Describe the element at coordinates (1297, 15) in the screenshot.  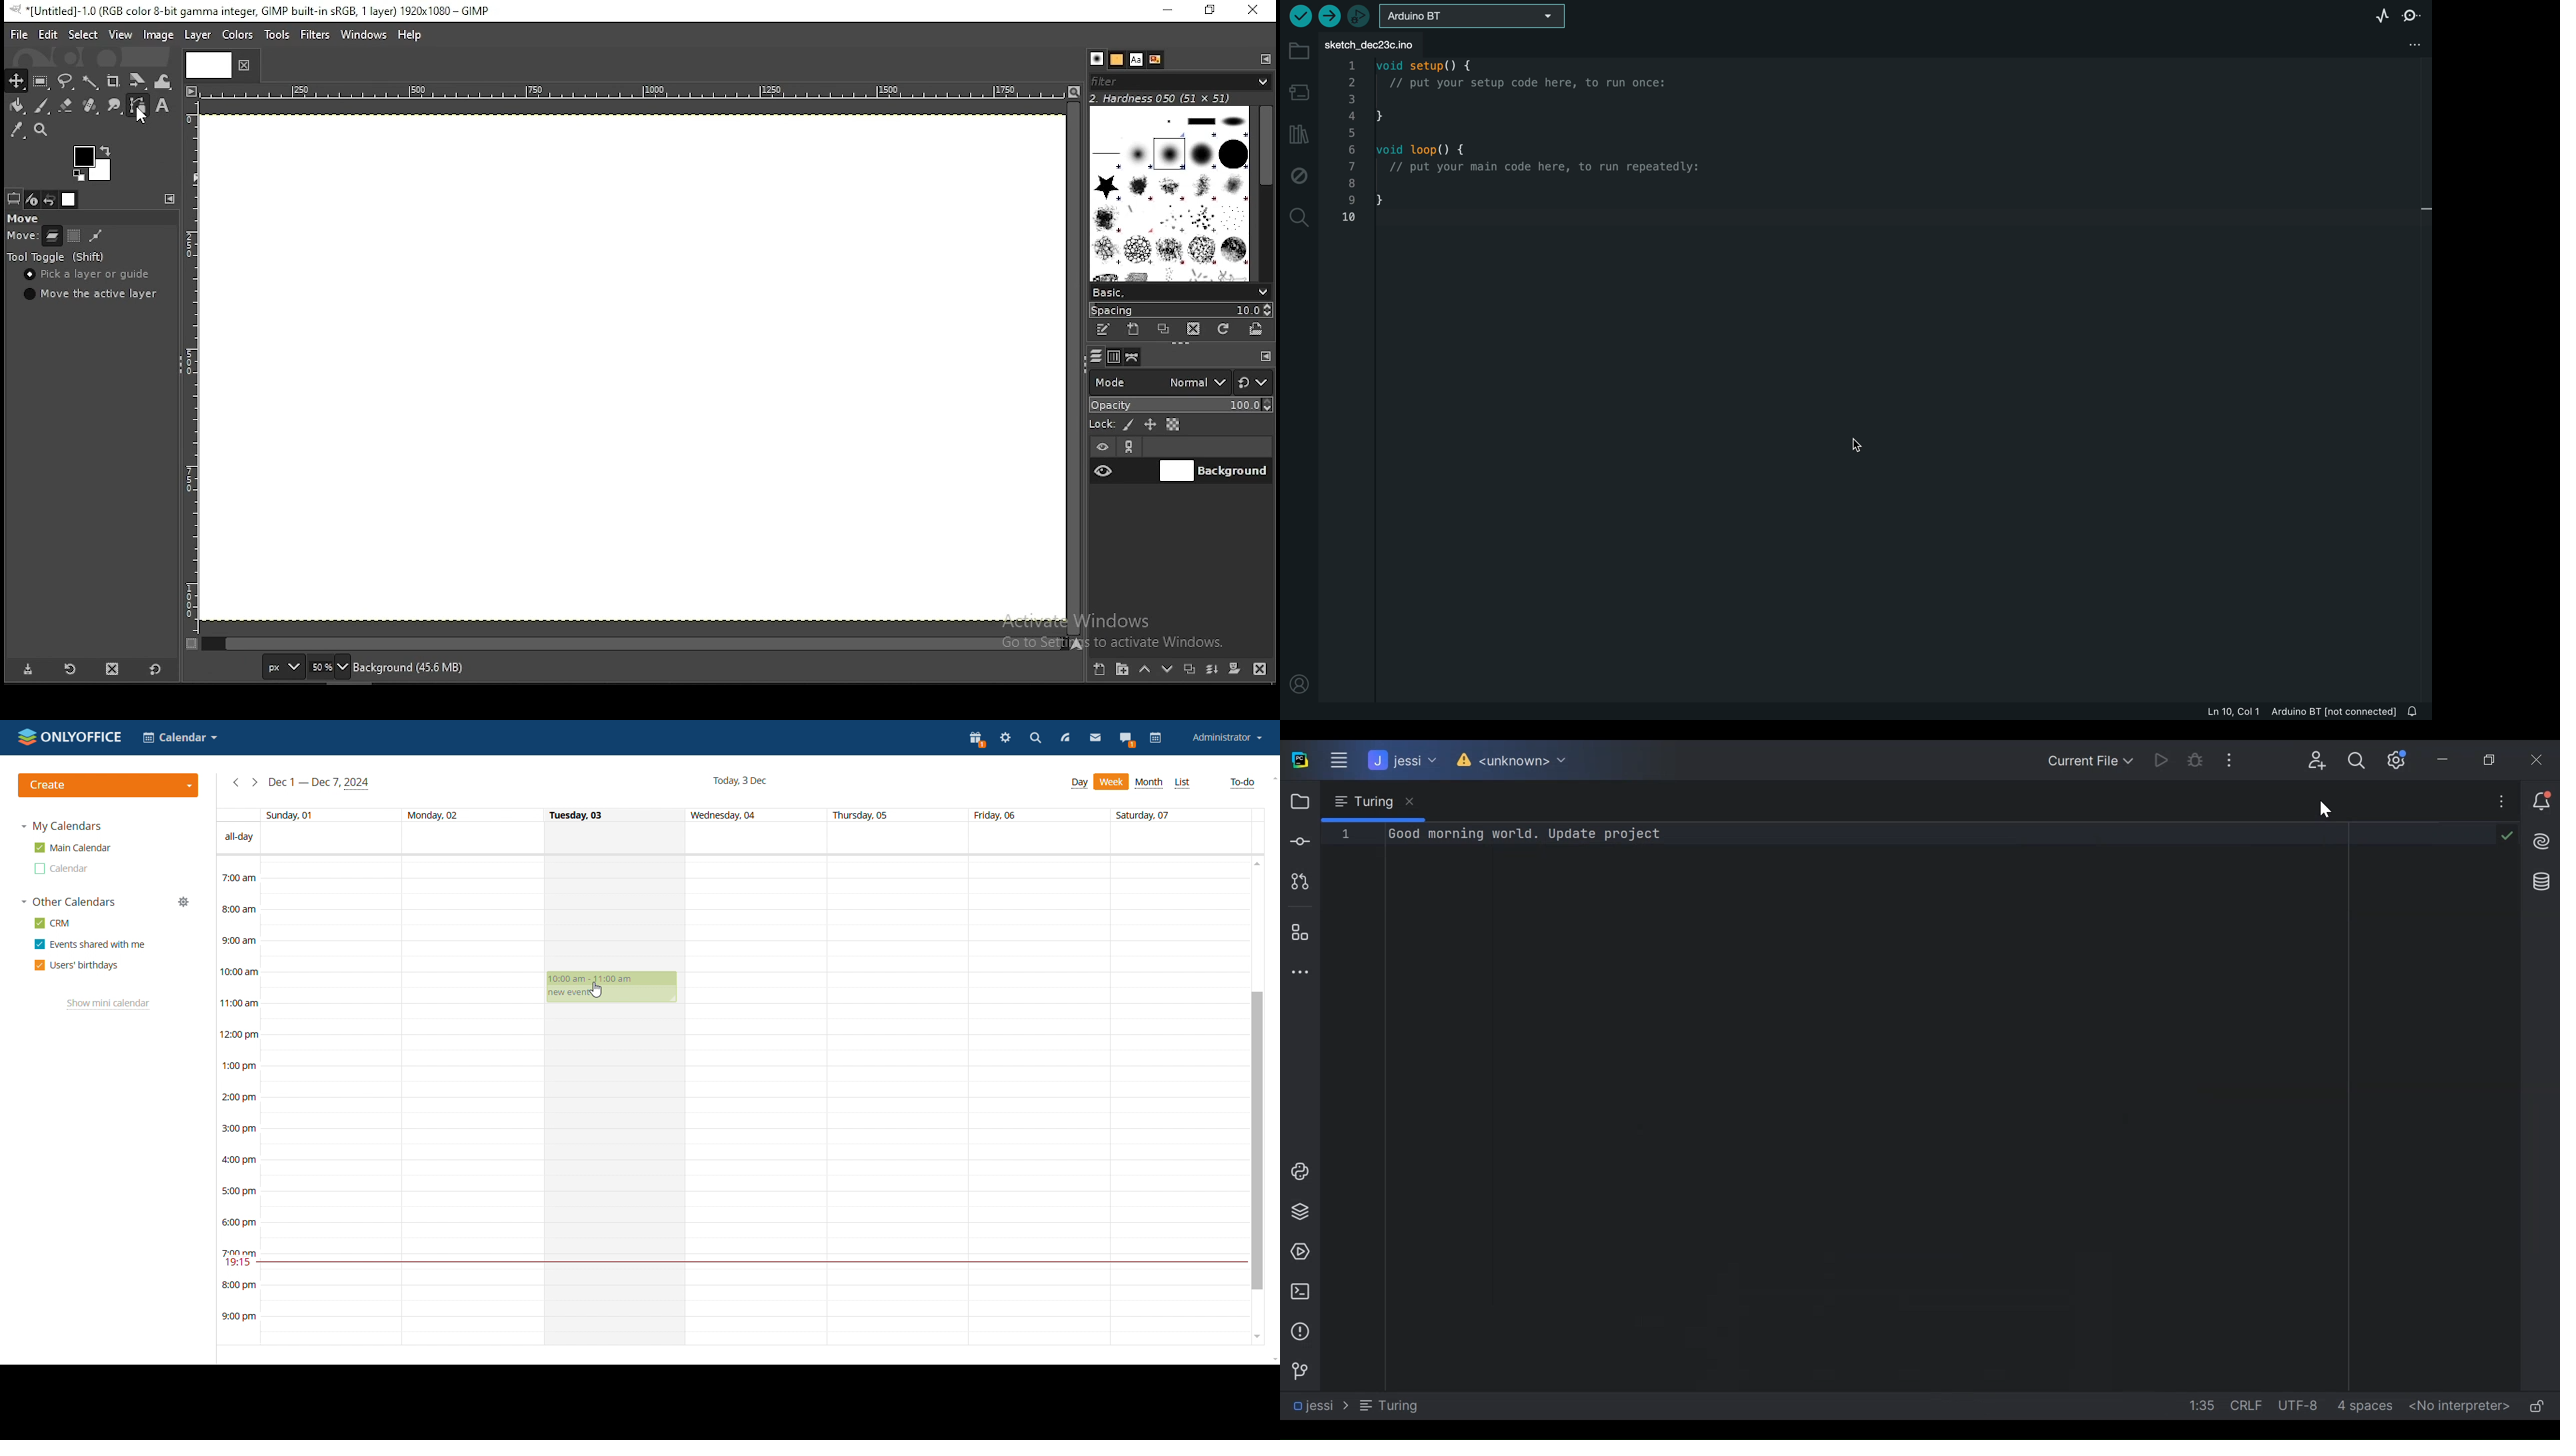
I see `verify` at that location.